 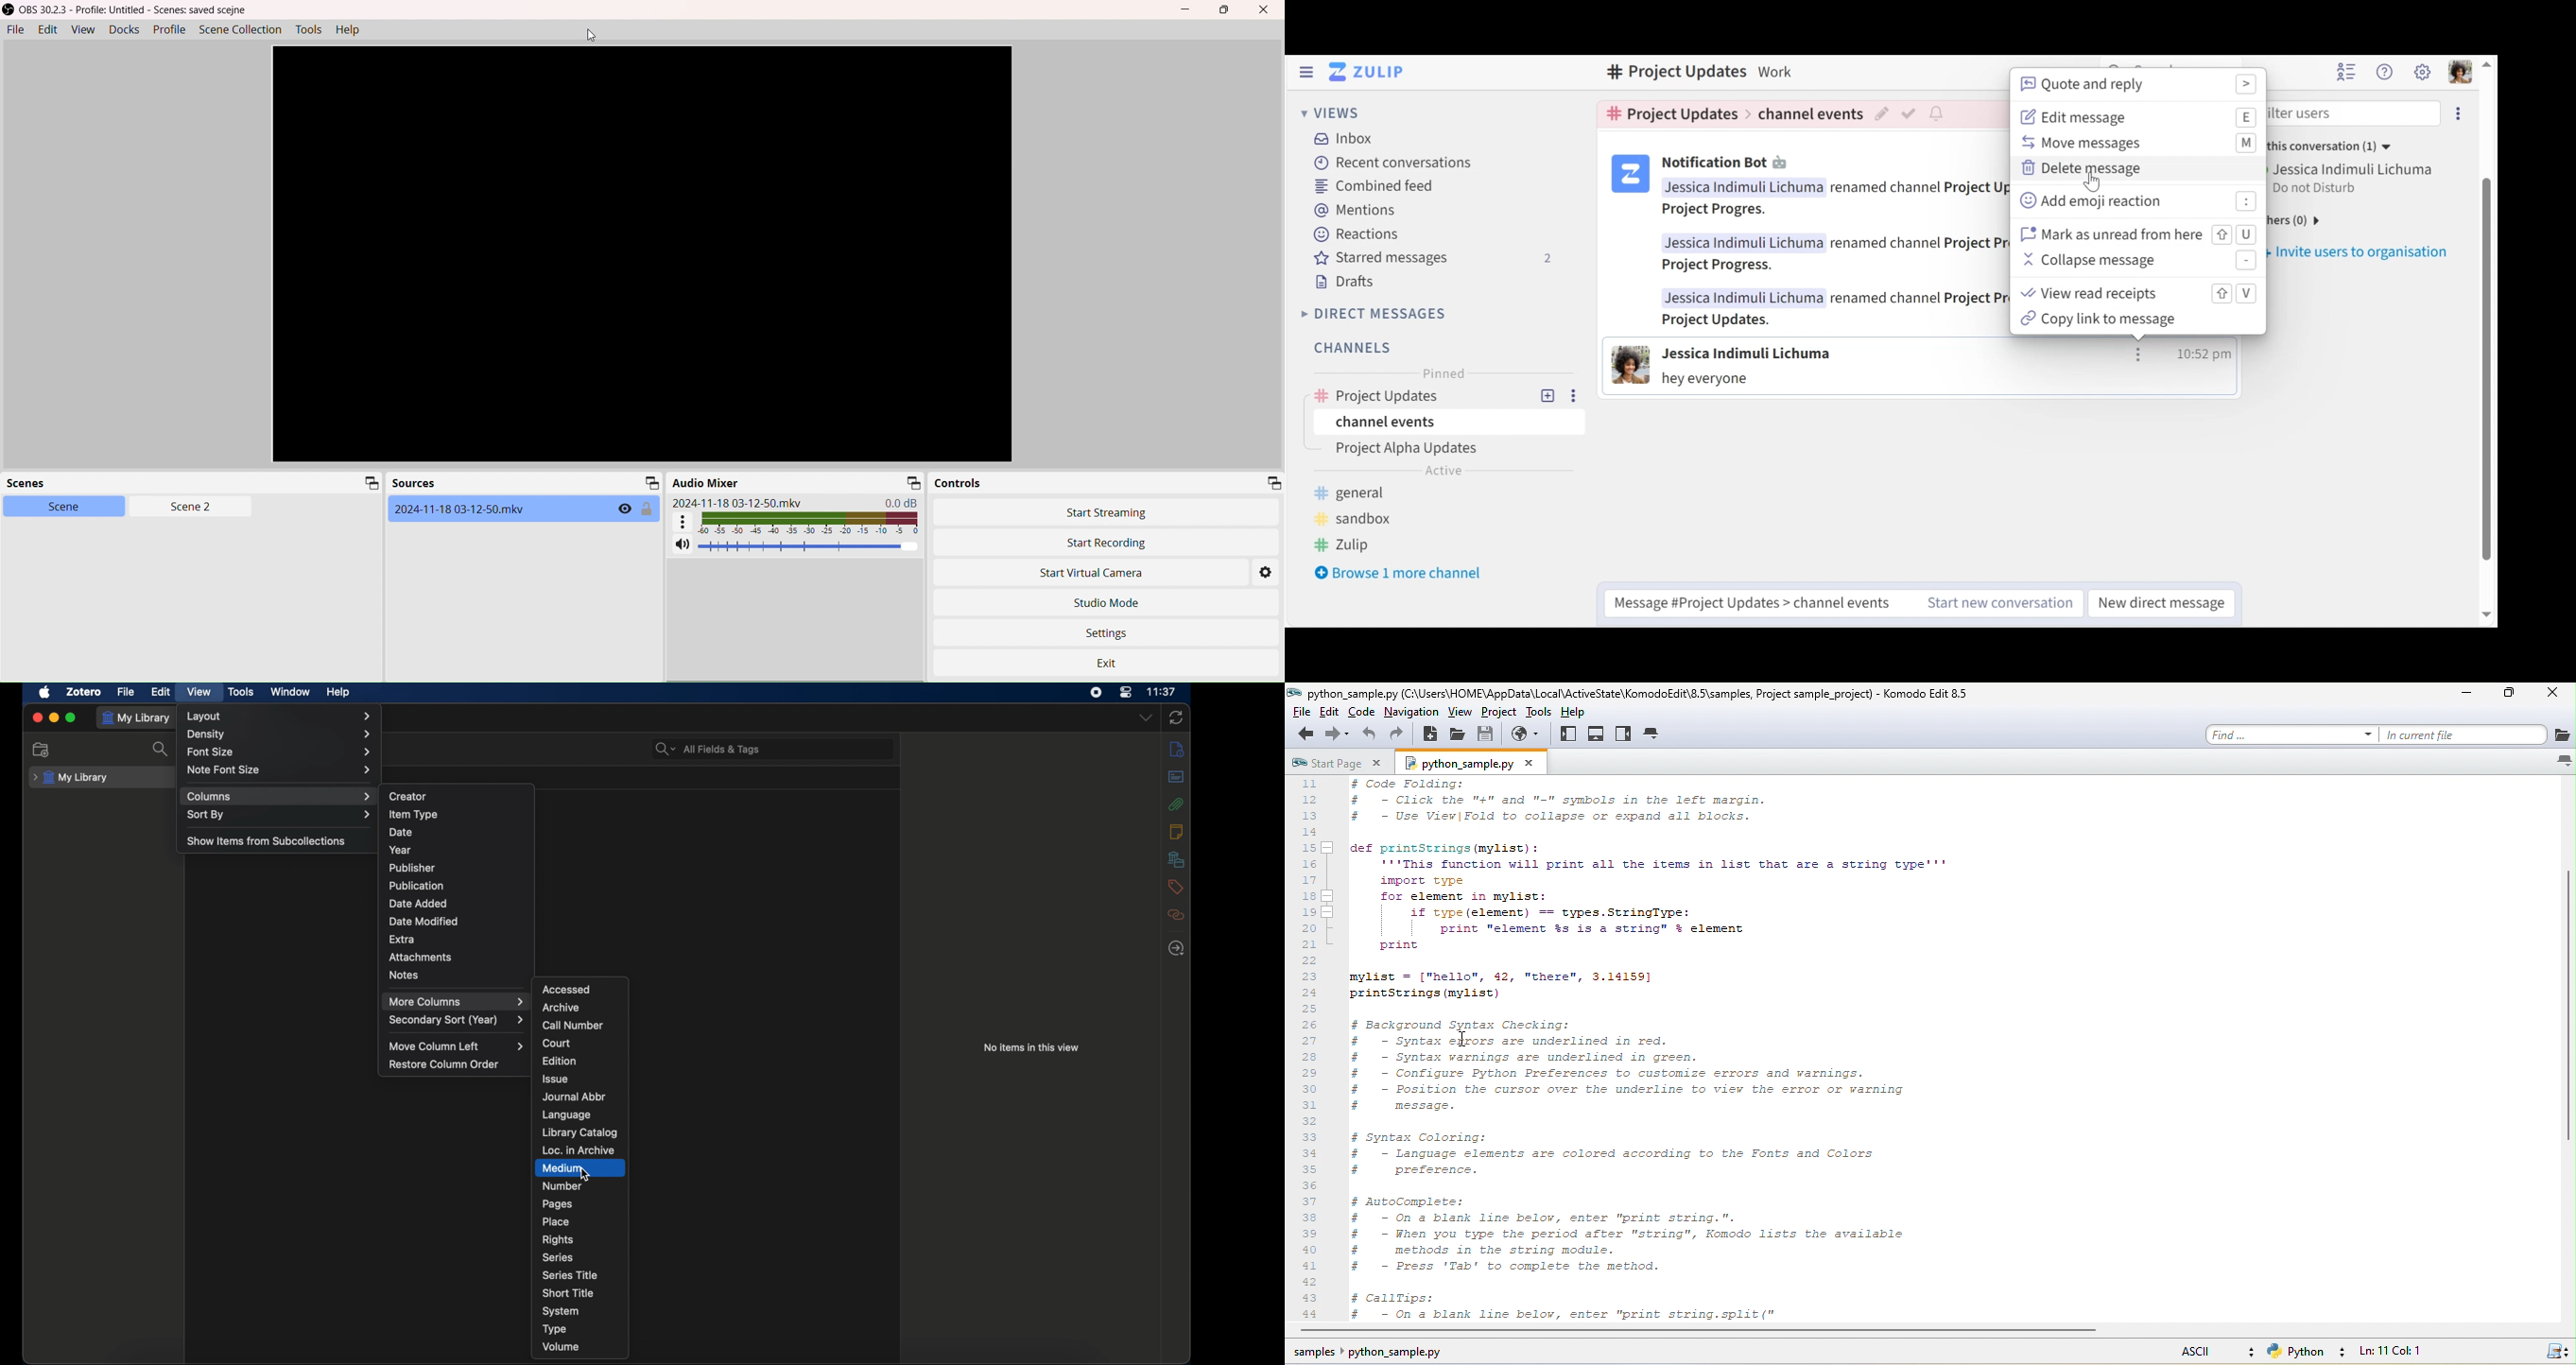 I want to click on Message, so click(x=1704, y=380).